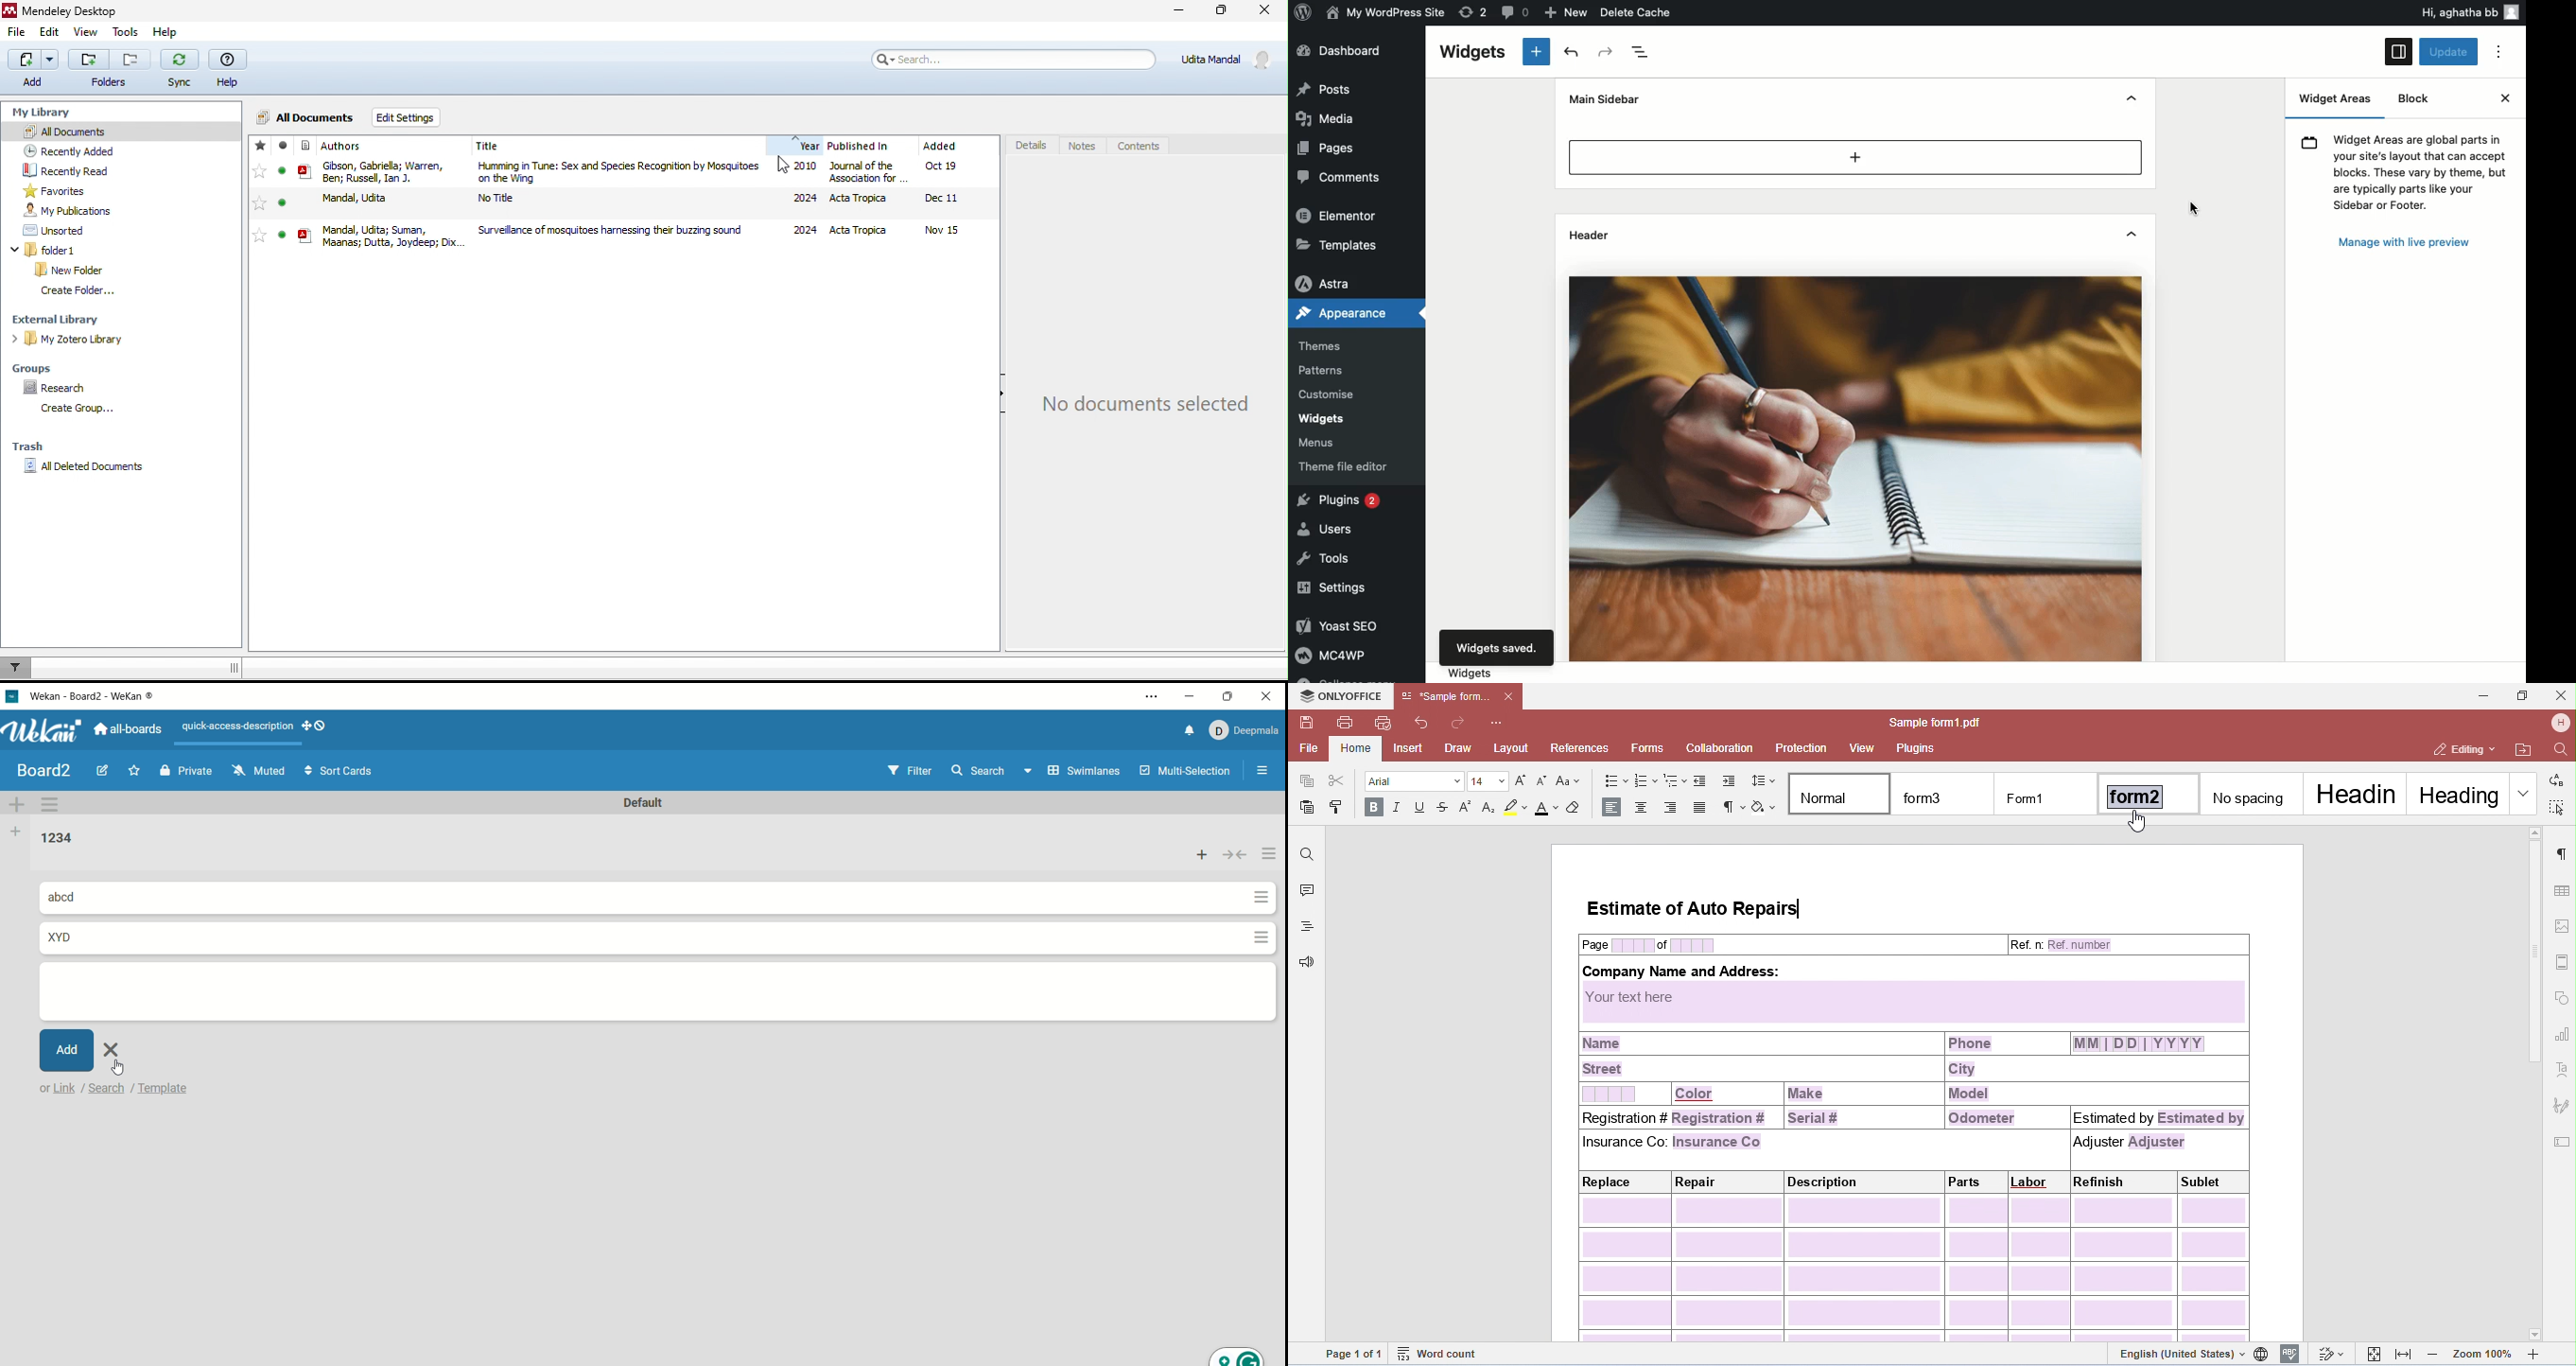  I want to click on maximize, so click(1223, 16).